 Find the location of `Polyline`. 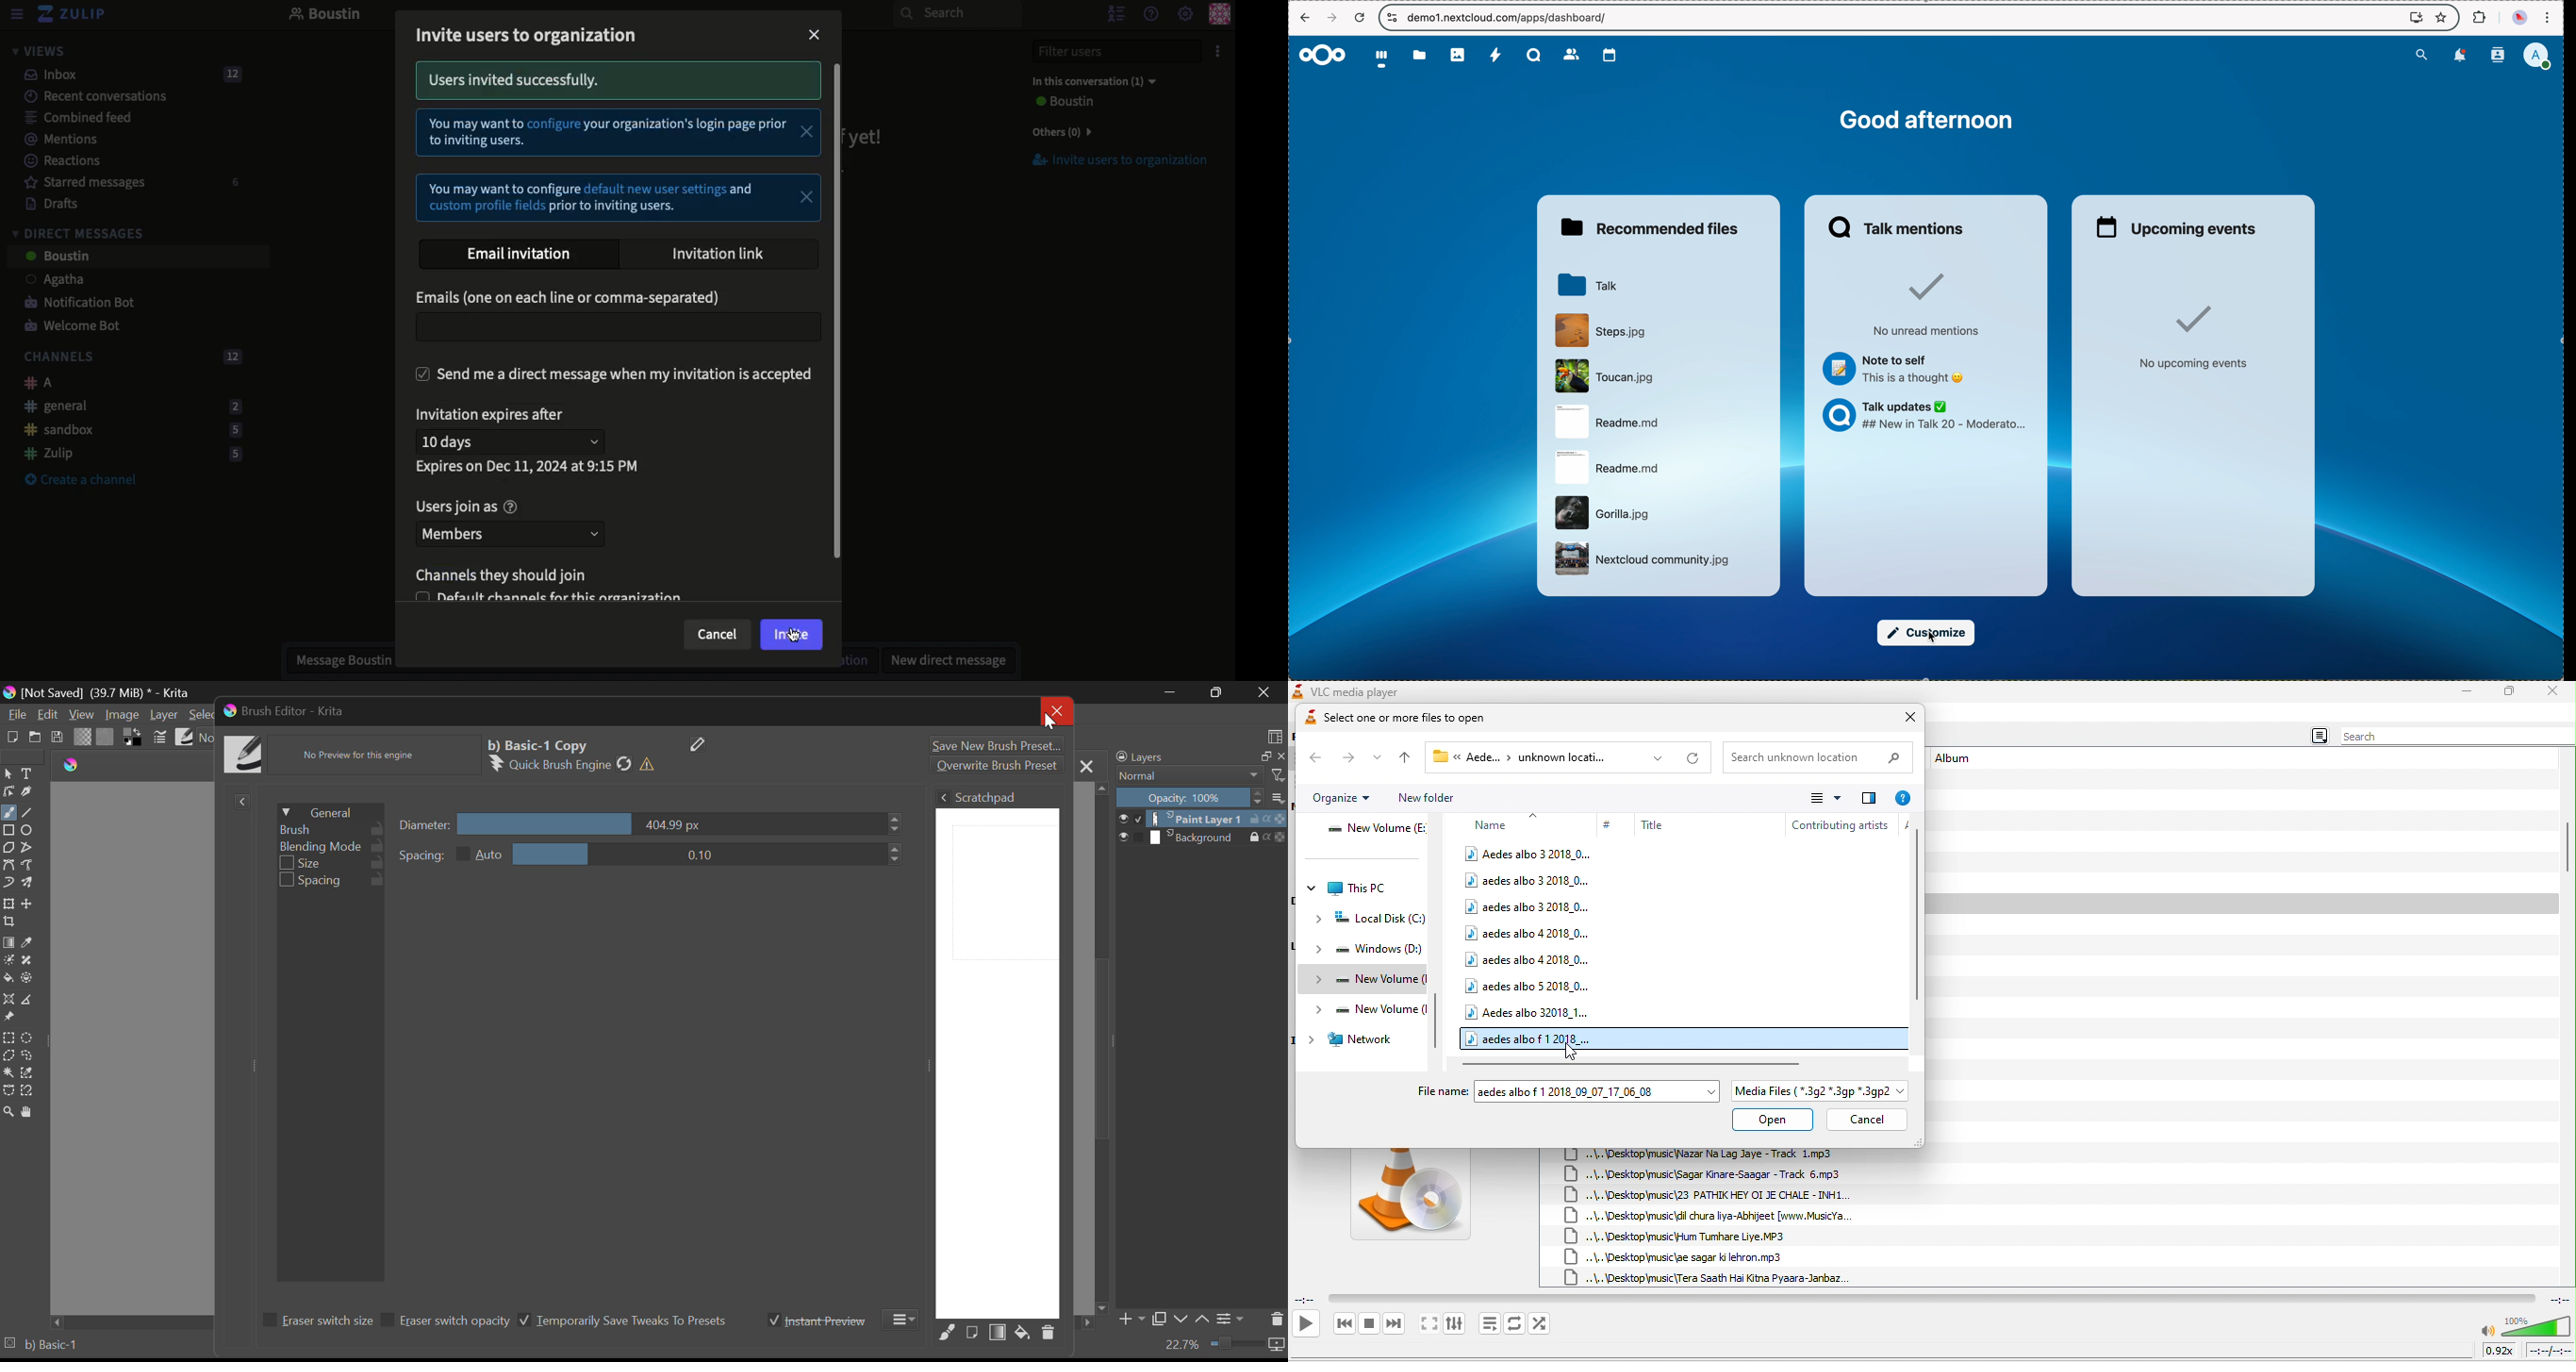

Polyline is located at coordinates (30, 847).